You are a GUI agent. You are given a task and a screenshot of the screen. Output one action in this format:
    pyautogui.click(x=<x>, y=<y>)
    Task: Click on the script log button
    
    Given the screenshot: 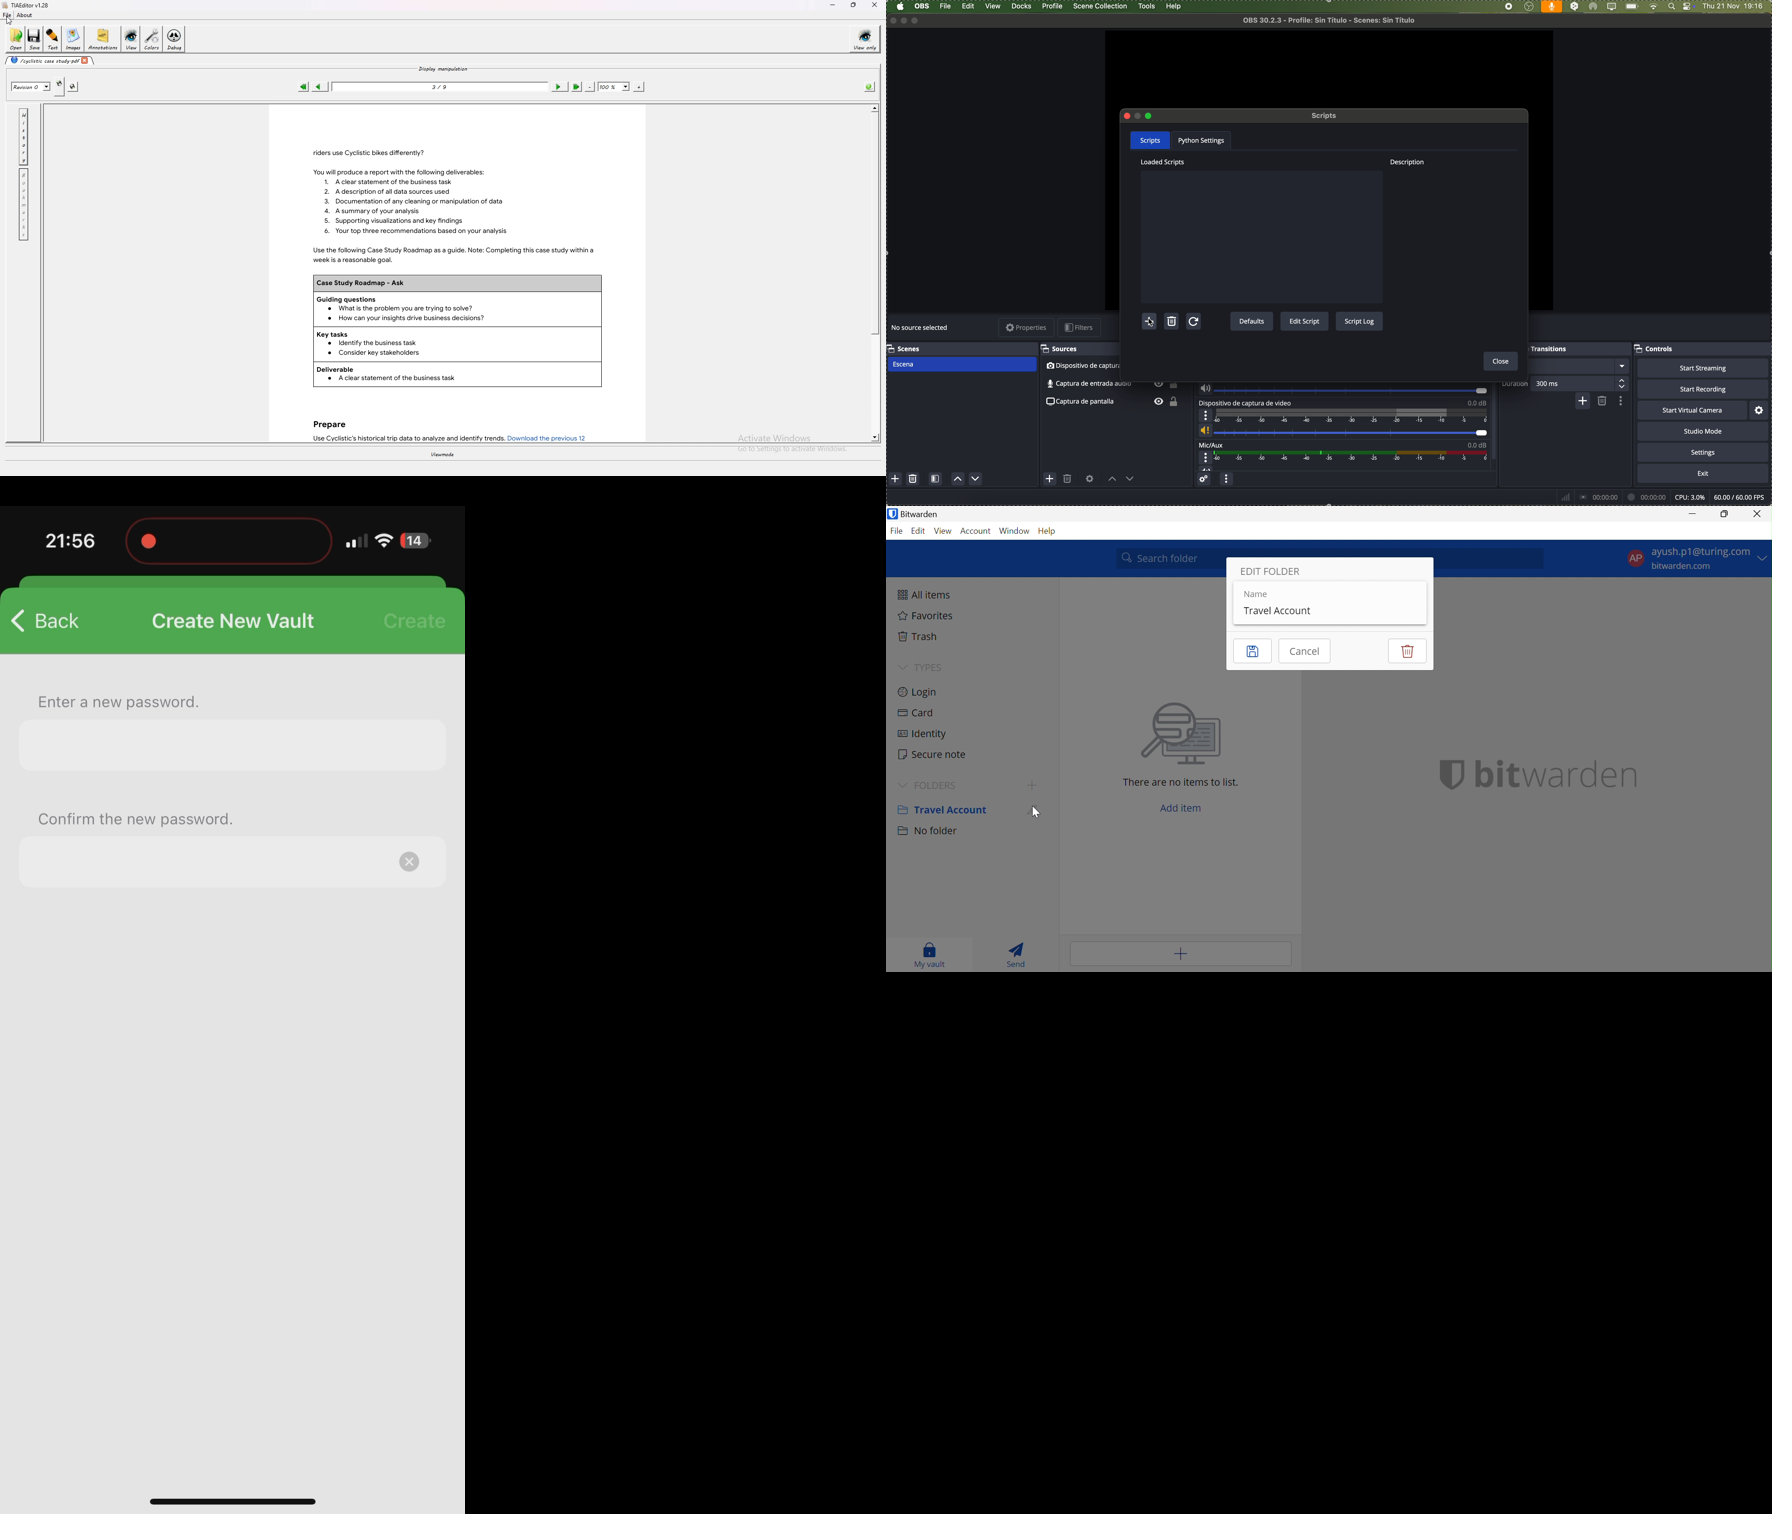 What is the action you would take?
    pyautogui.click(x=1359, y=321)
    